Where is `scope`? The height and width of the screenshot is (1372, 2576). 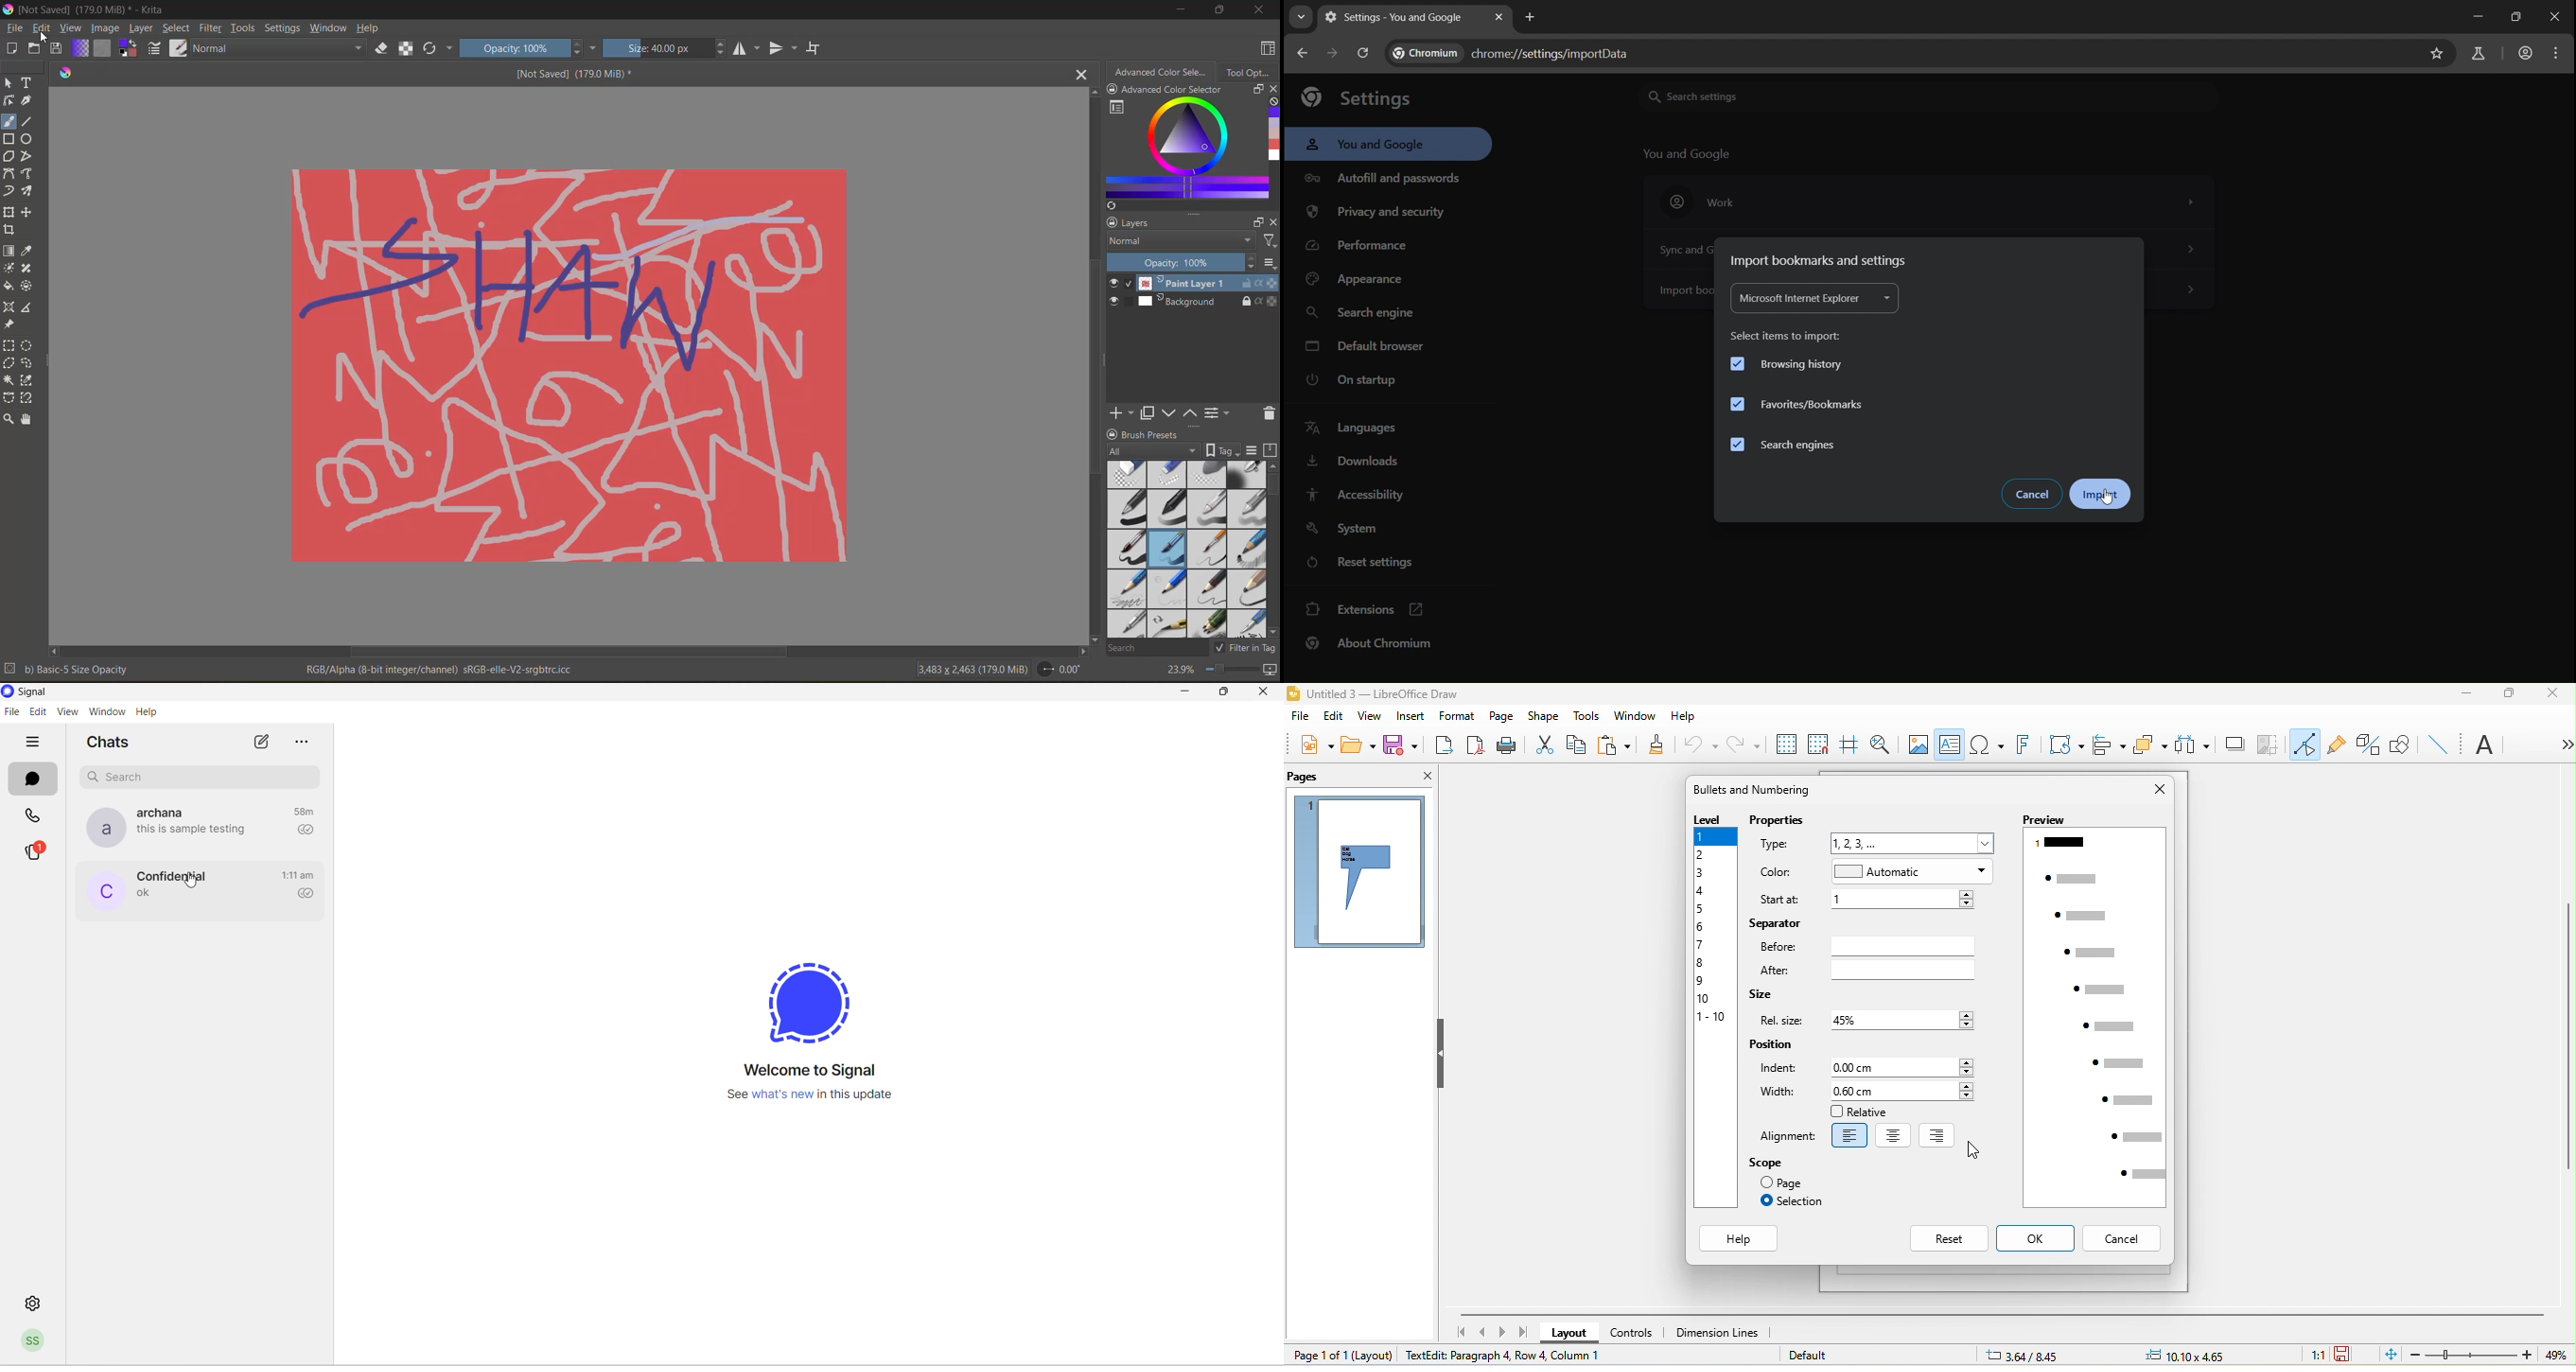 scope is located at coordinates (1769, 1165).